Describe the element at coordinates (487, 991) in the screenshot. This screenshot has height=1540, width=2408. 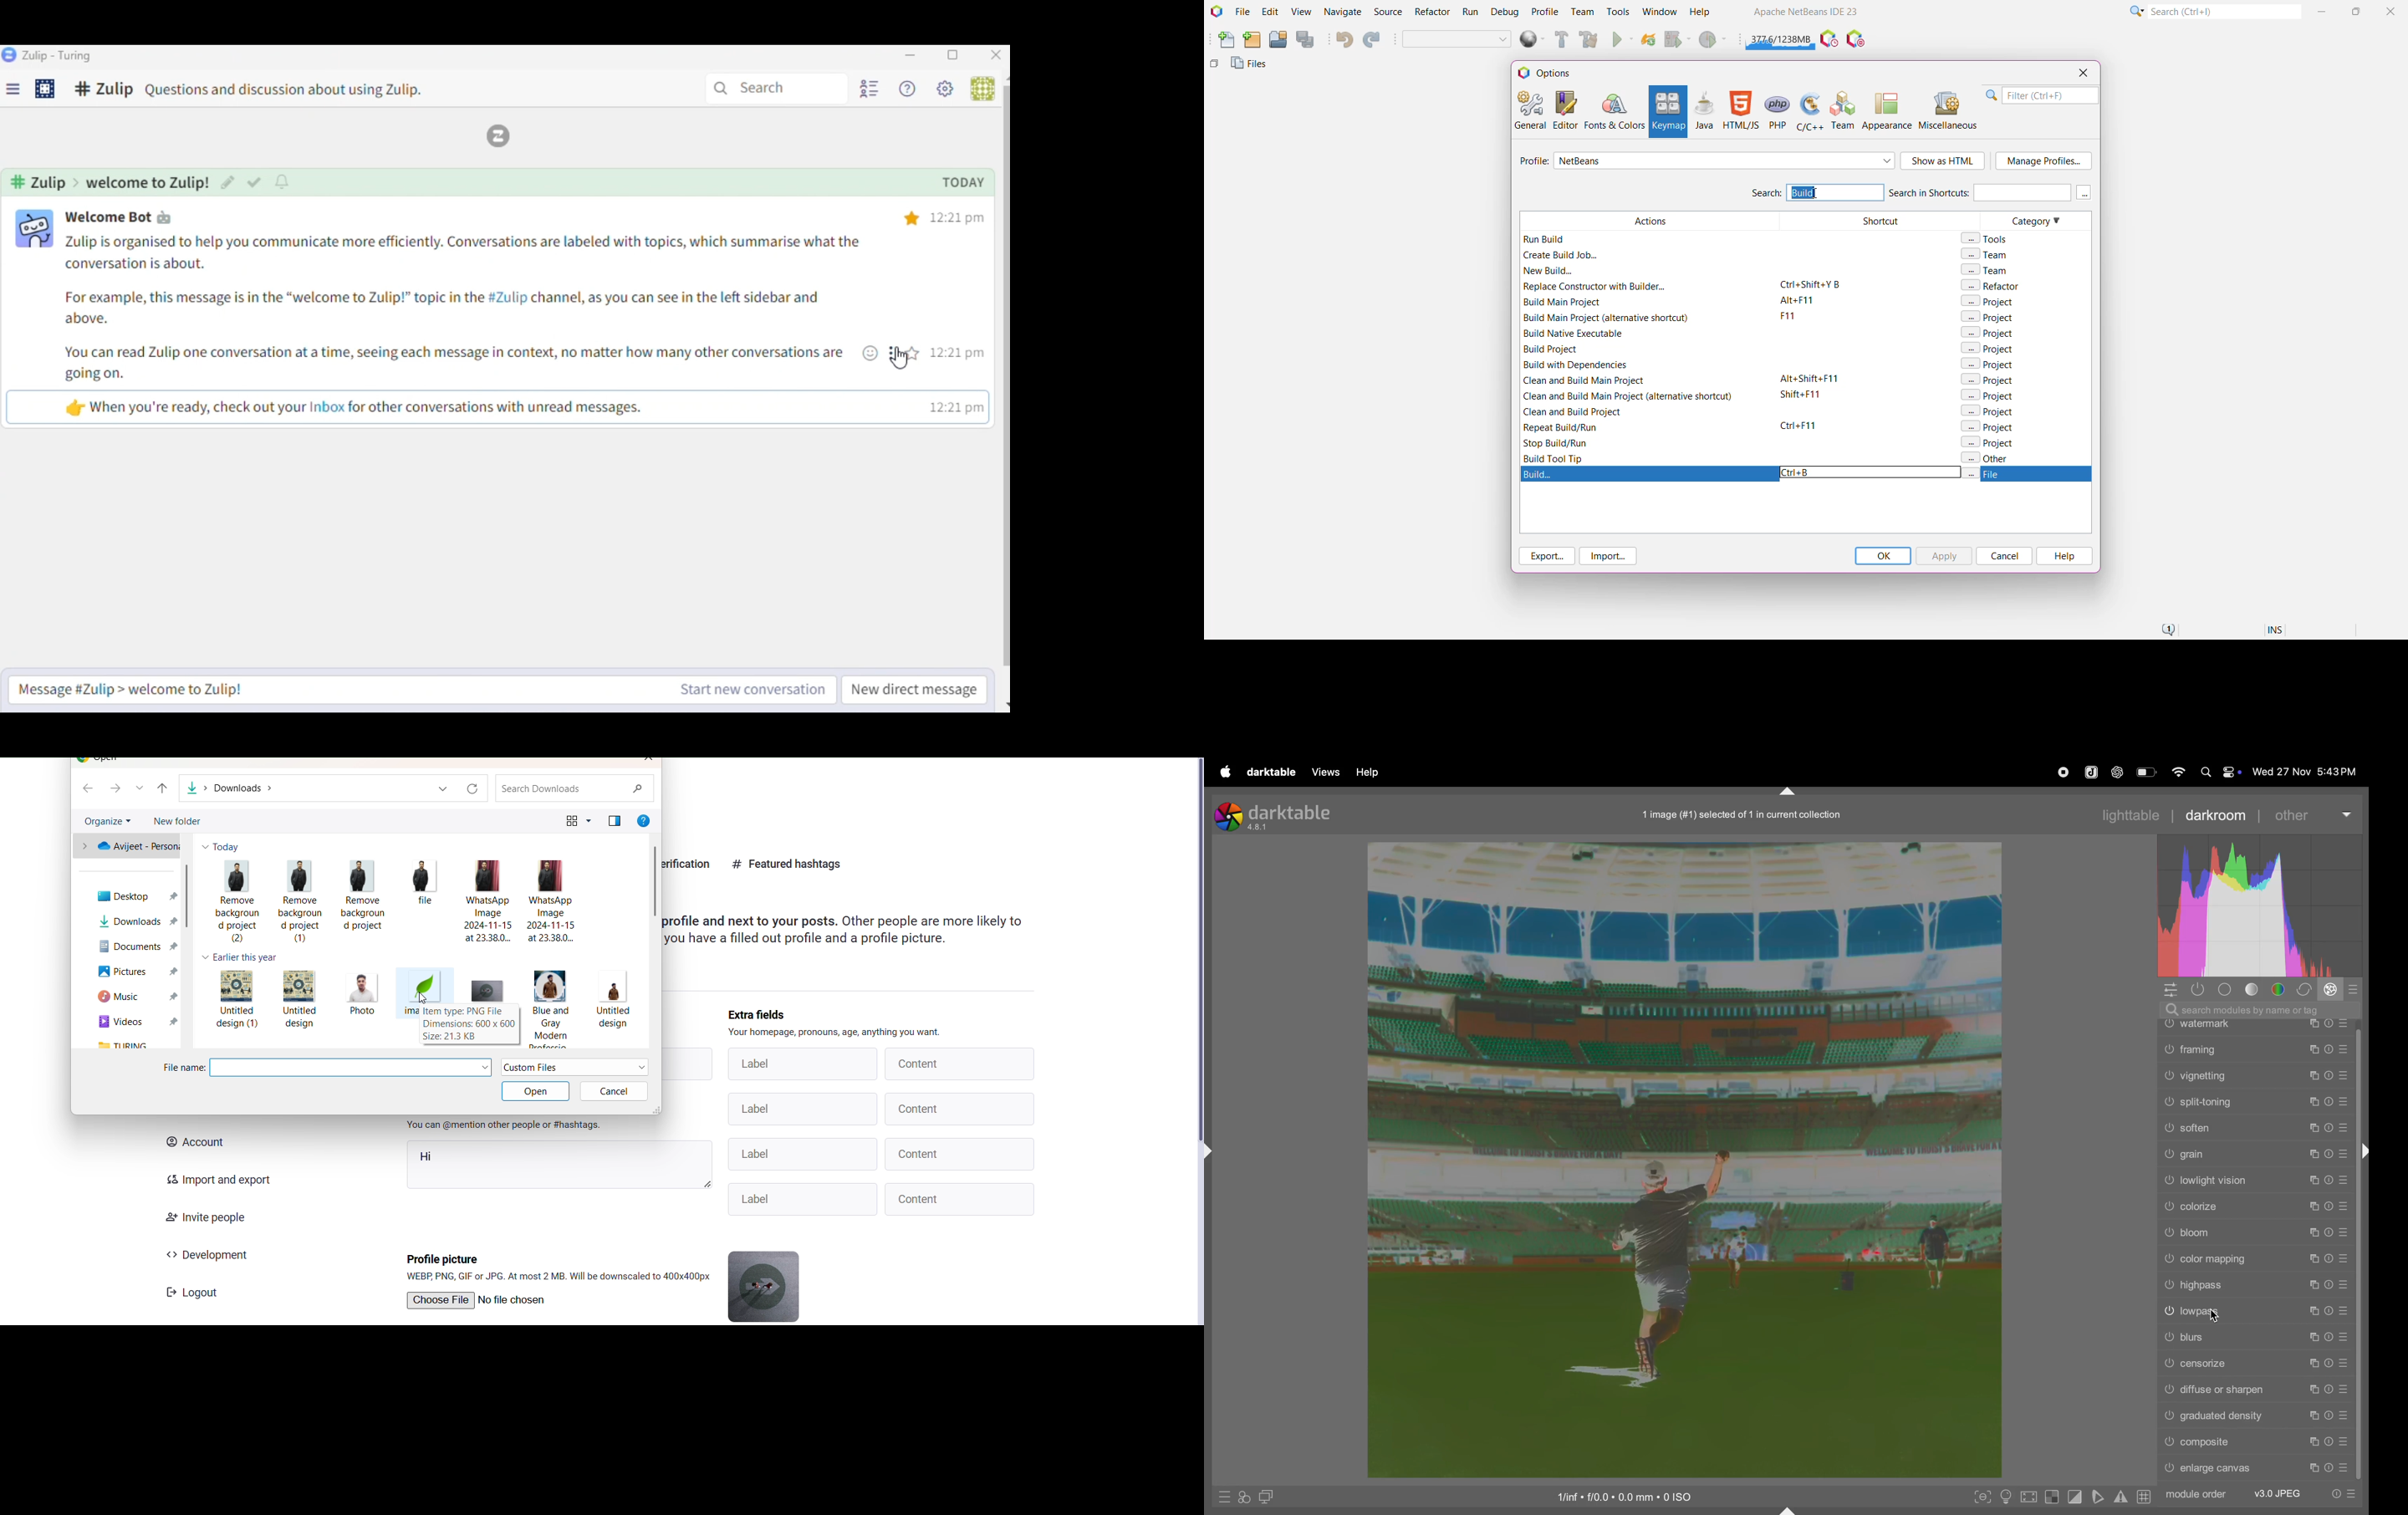
I see `Image file` at that location.